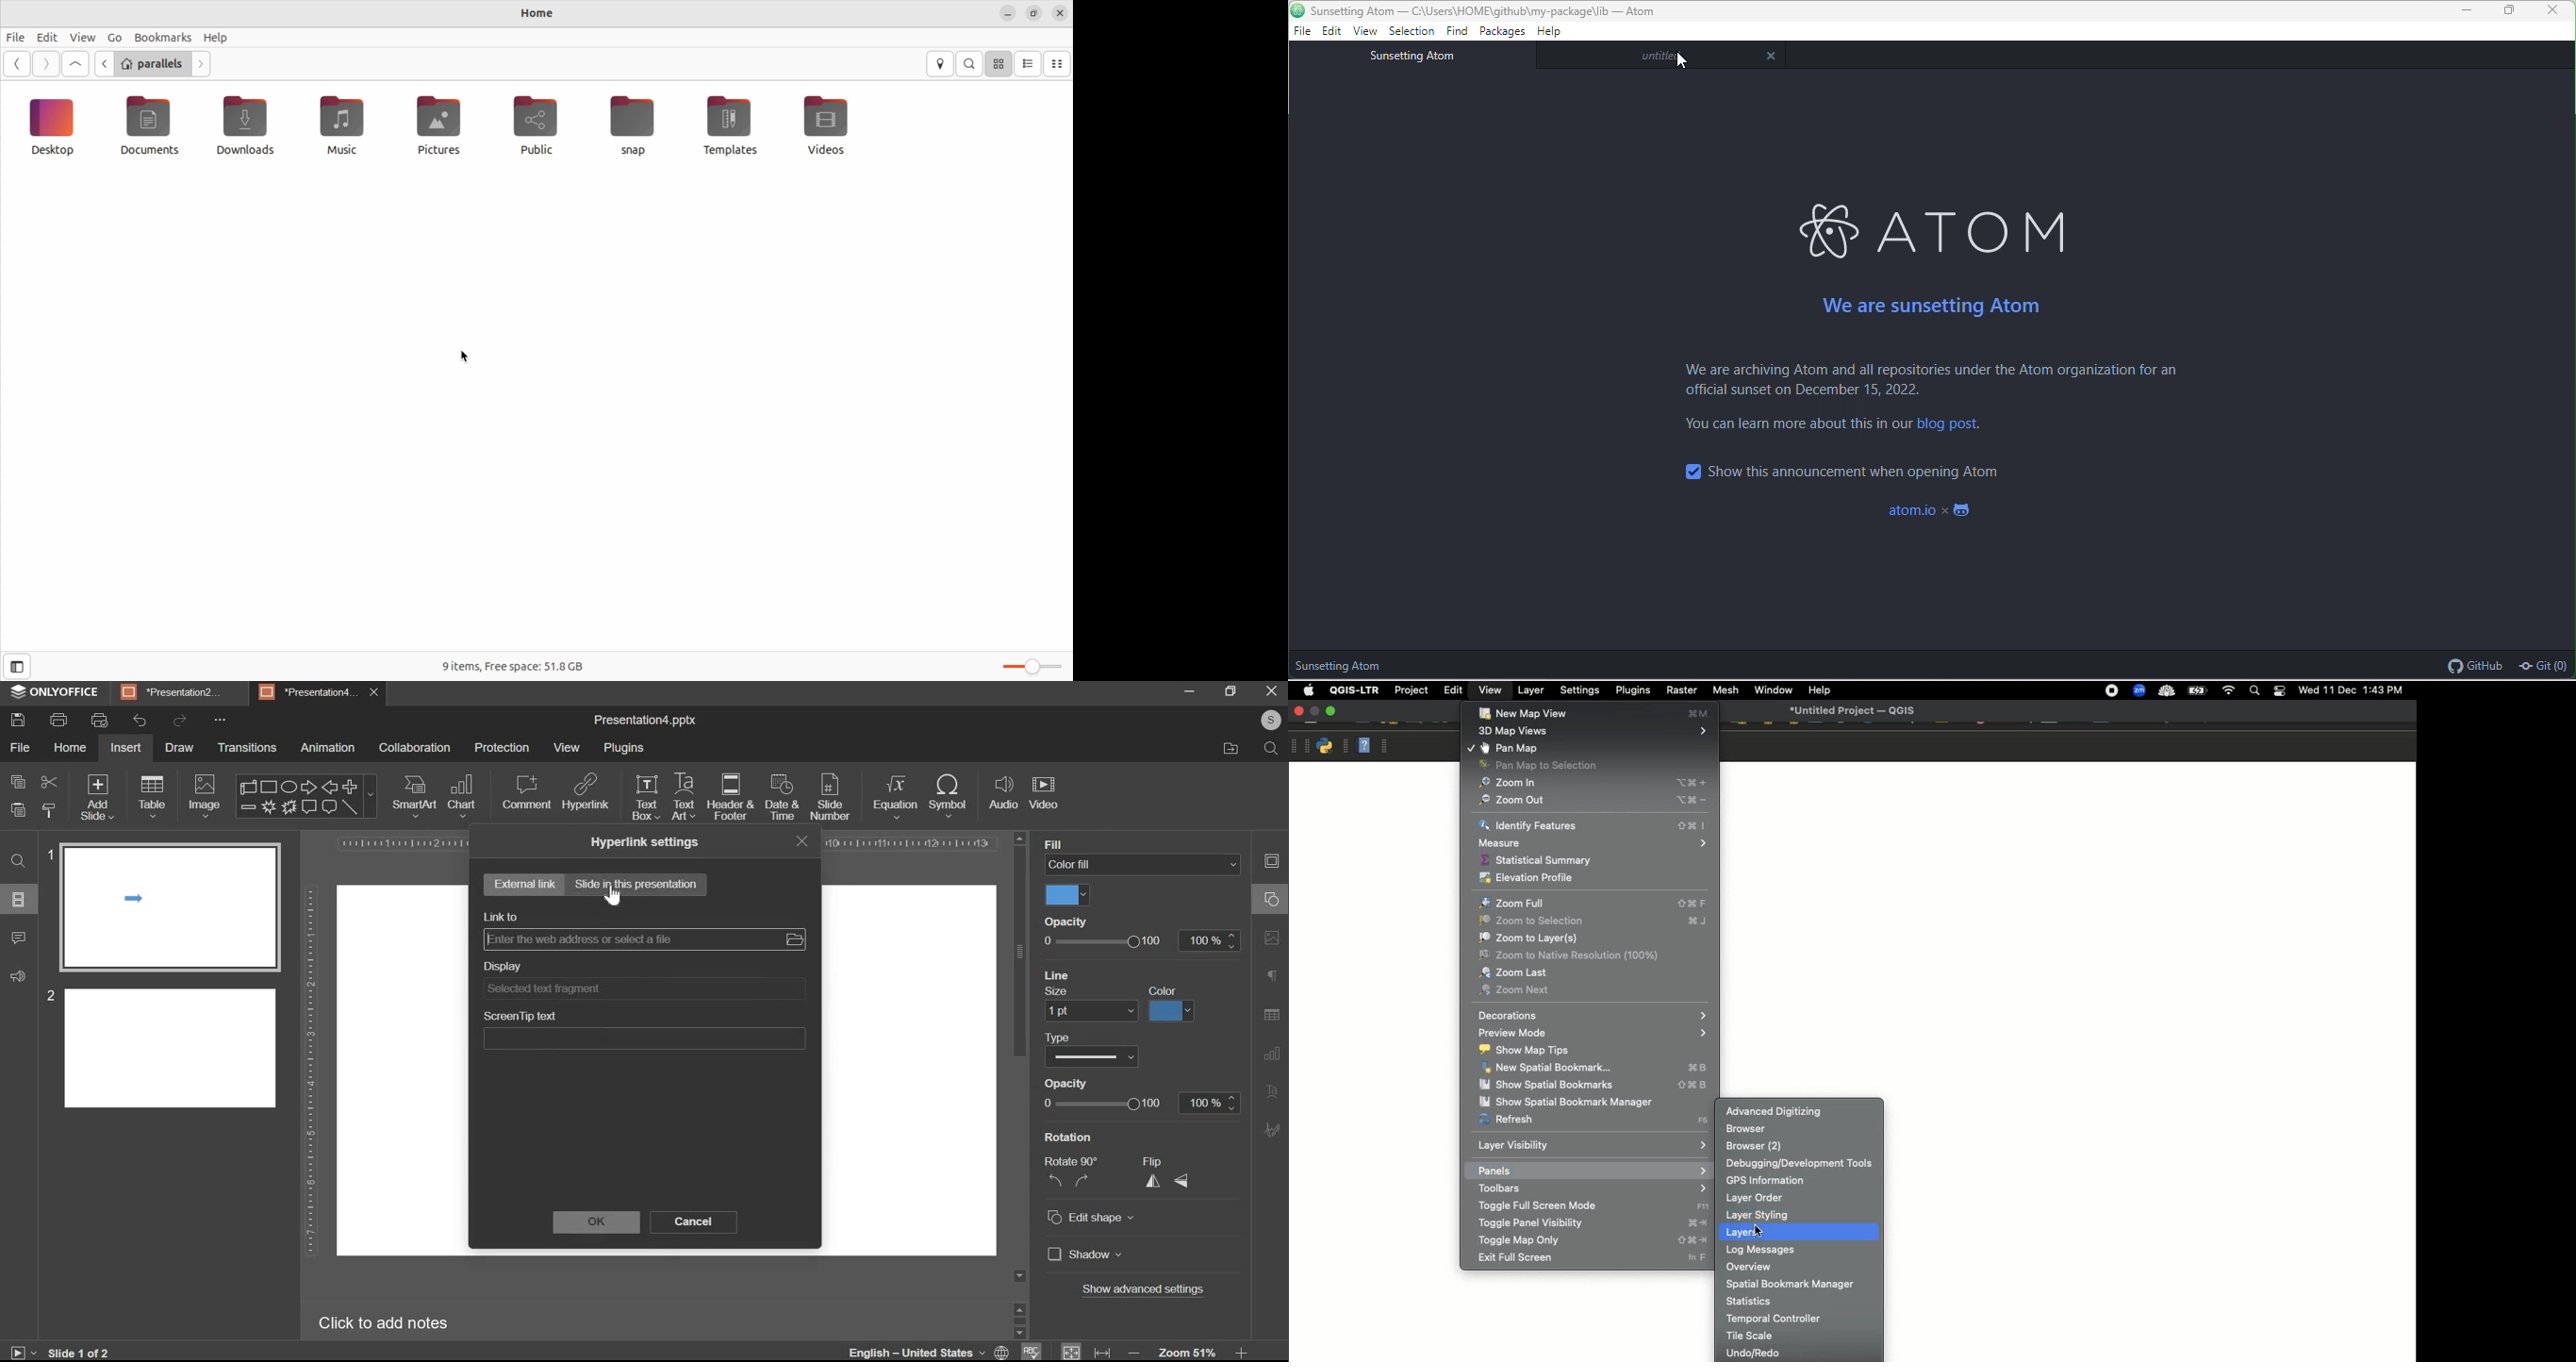 This screenshot has height=1372, width=2576. Describe the element at coordinates (2140, 690) in the screenshot. I see `` at that location.